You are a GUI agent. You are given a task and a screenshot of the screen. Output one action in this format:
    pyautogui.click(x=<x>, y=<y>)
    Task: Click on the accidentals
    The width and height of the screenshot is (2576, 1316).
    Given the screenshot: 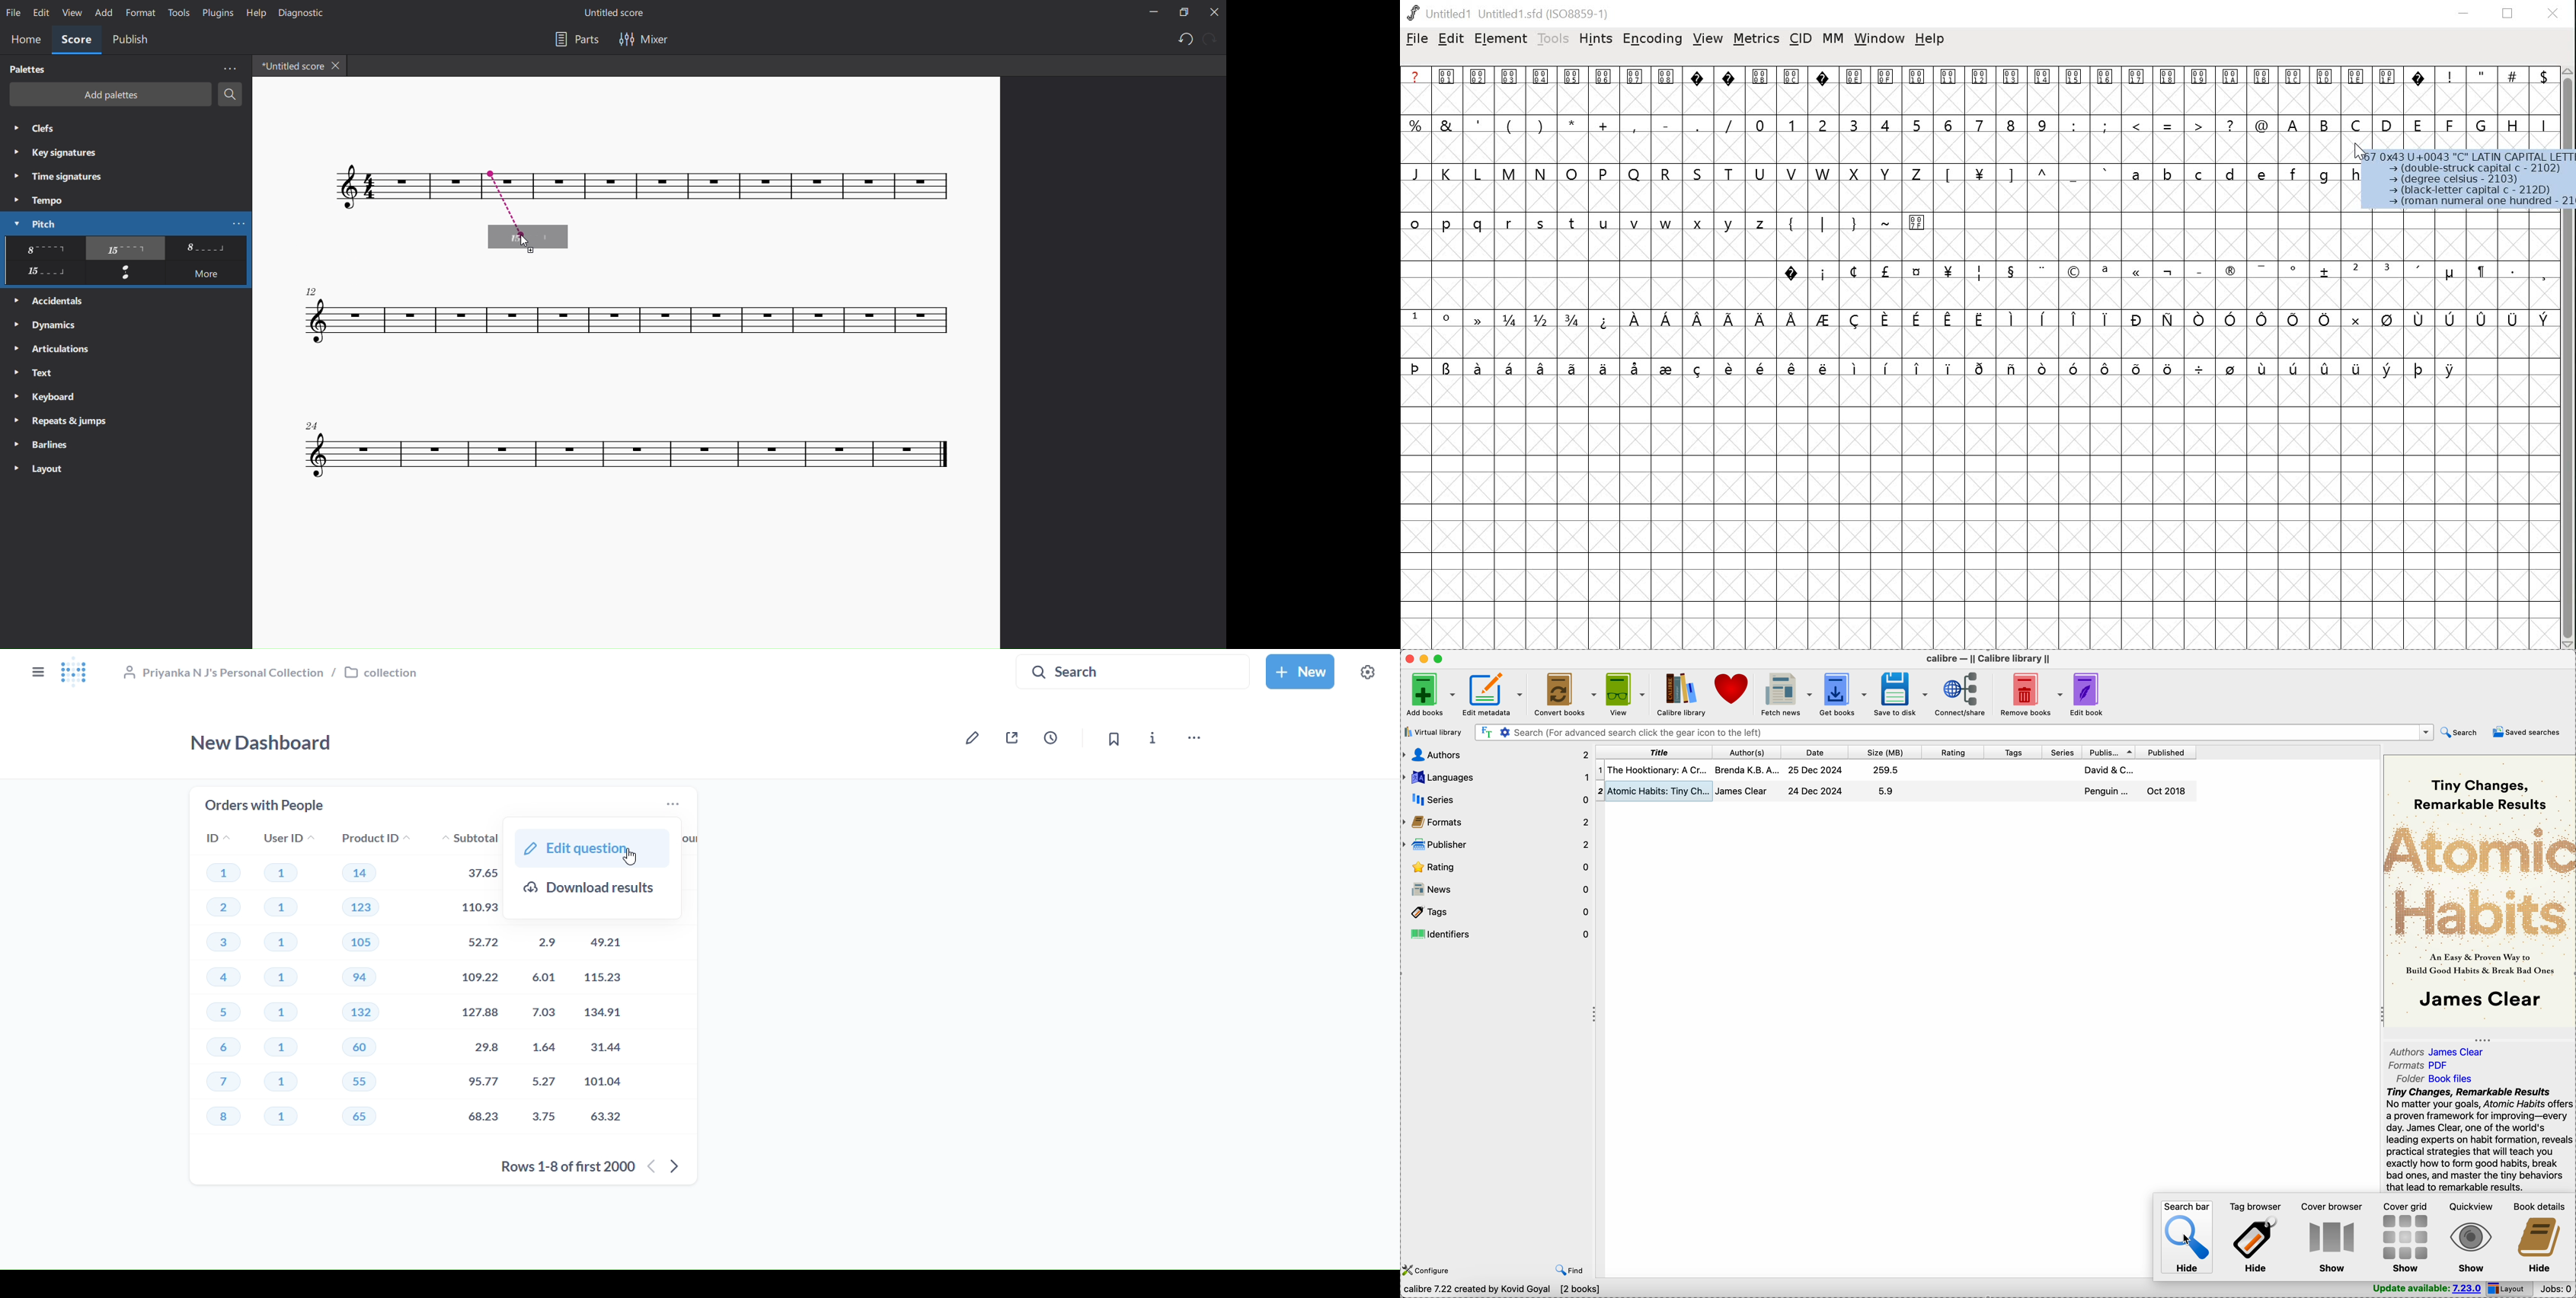 What is the action you would take?
    pyautogui.click(x=55, y=299)
    